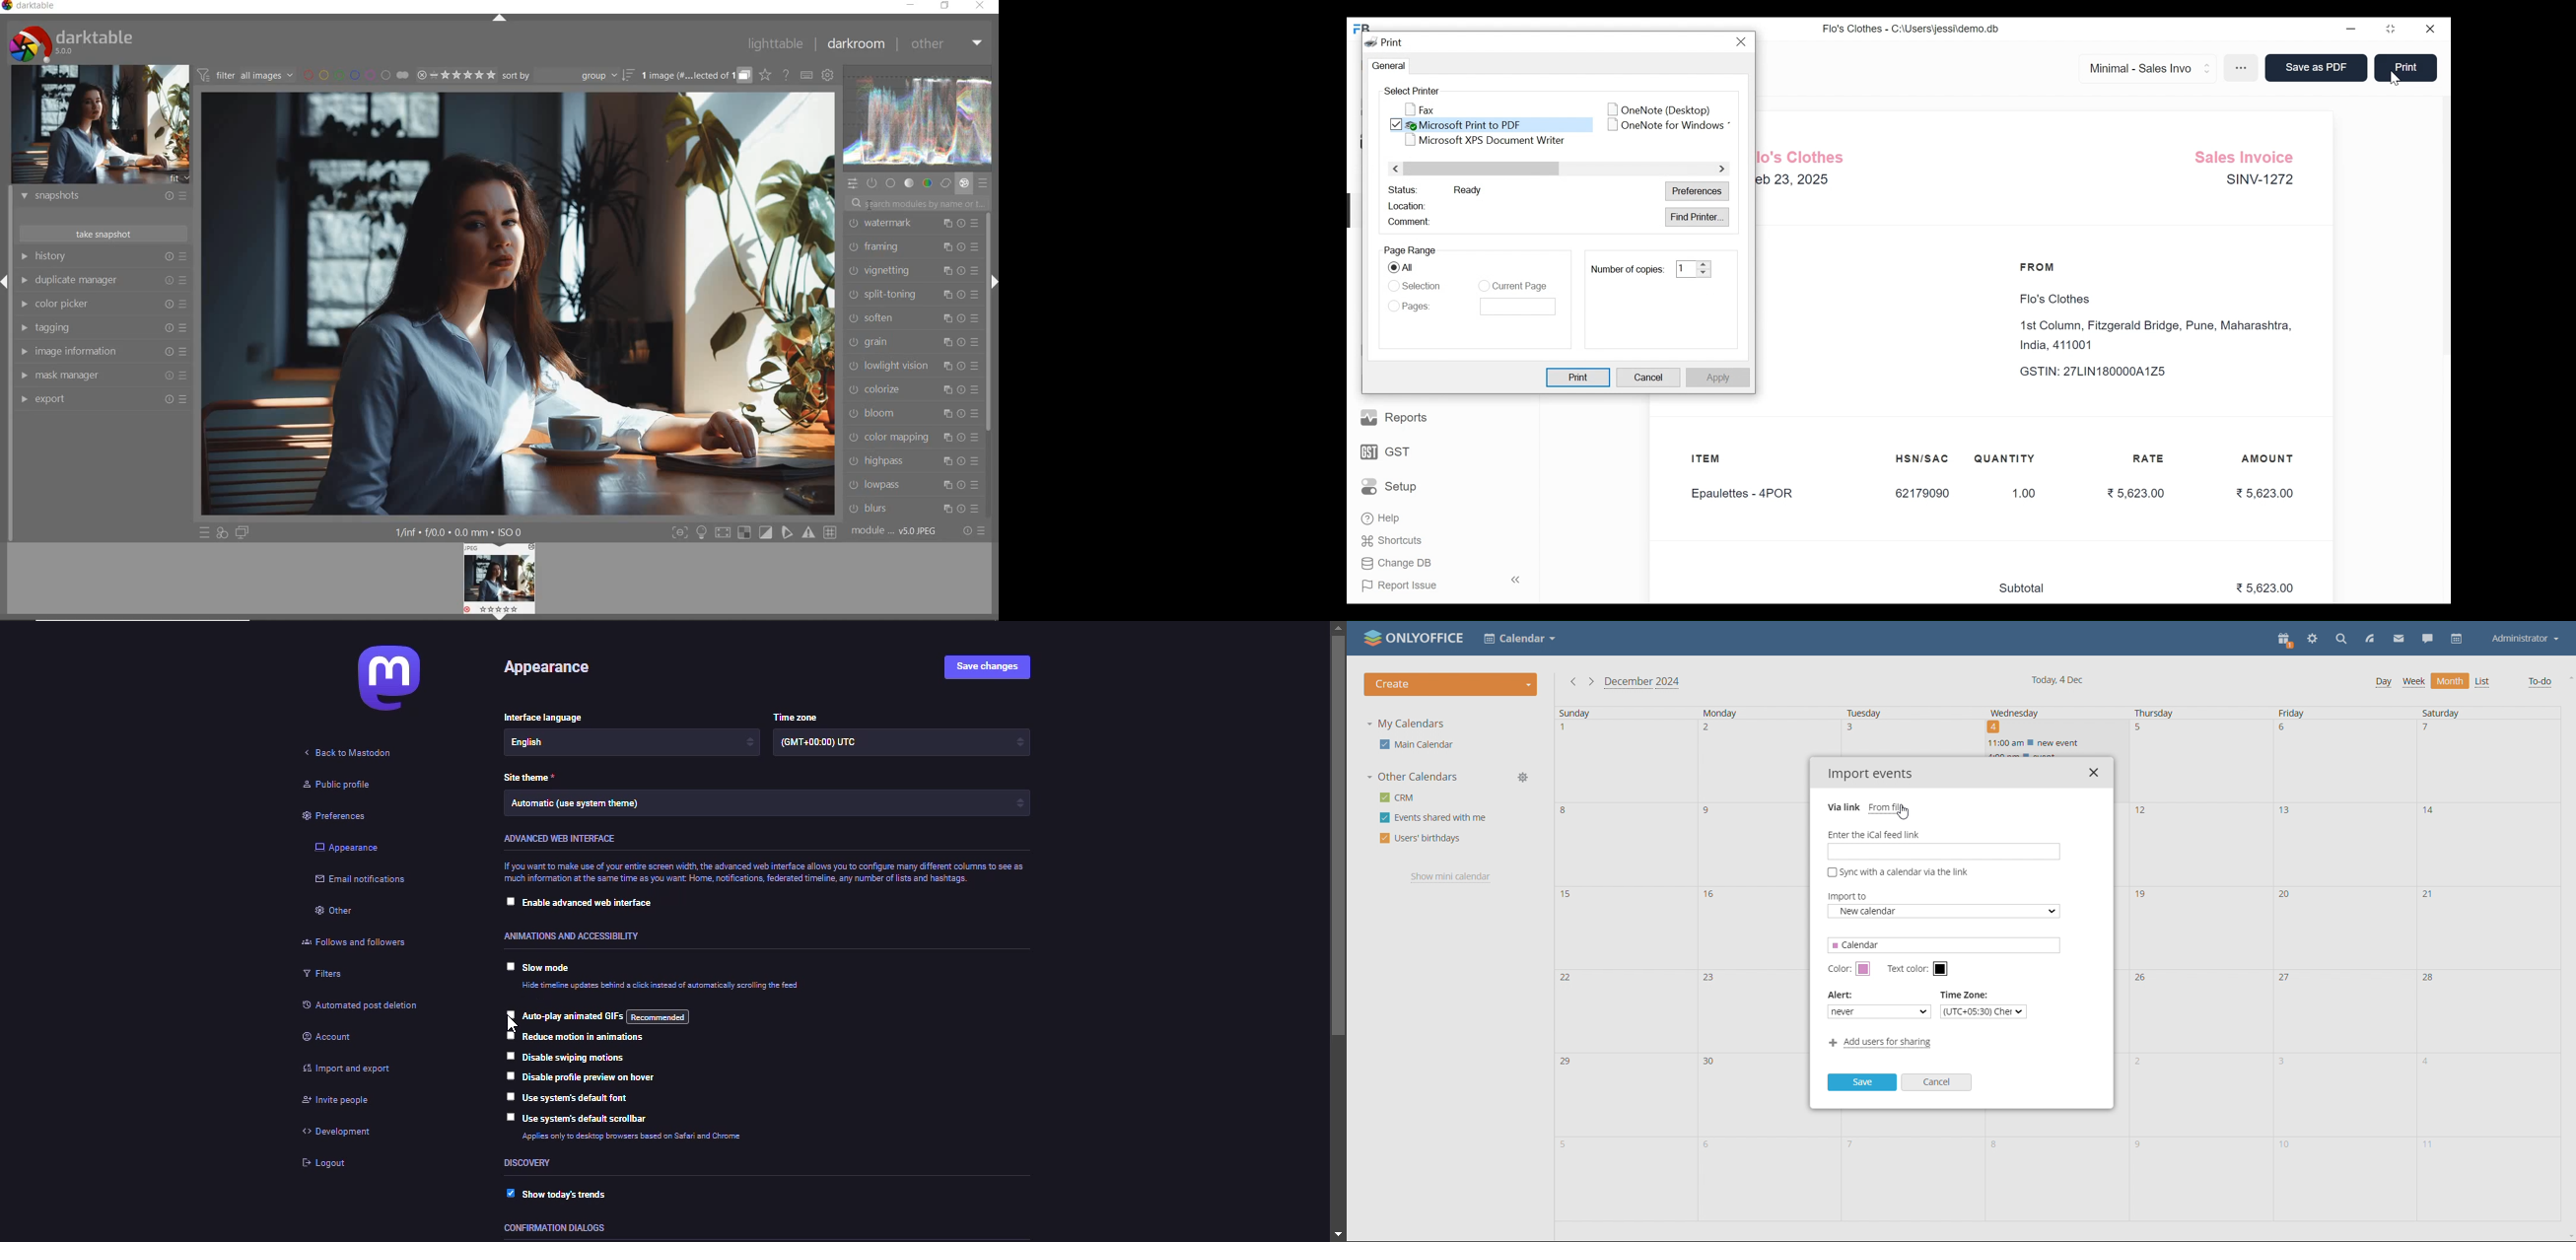 The image size is (2576, 1260). What do you see at coordinates (1386, 66) in the screenshot?
I see `General` at bounding box center [1386, 66].